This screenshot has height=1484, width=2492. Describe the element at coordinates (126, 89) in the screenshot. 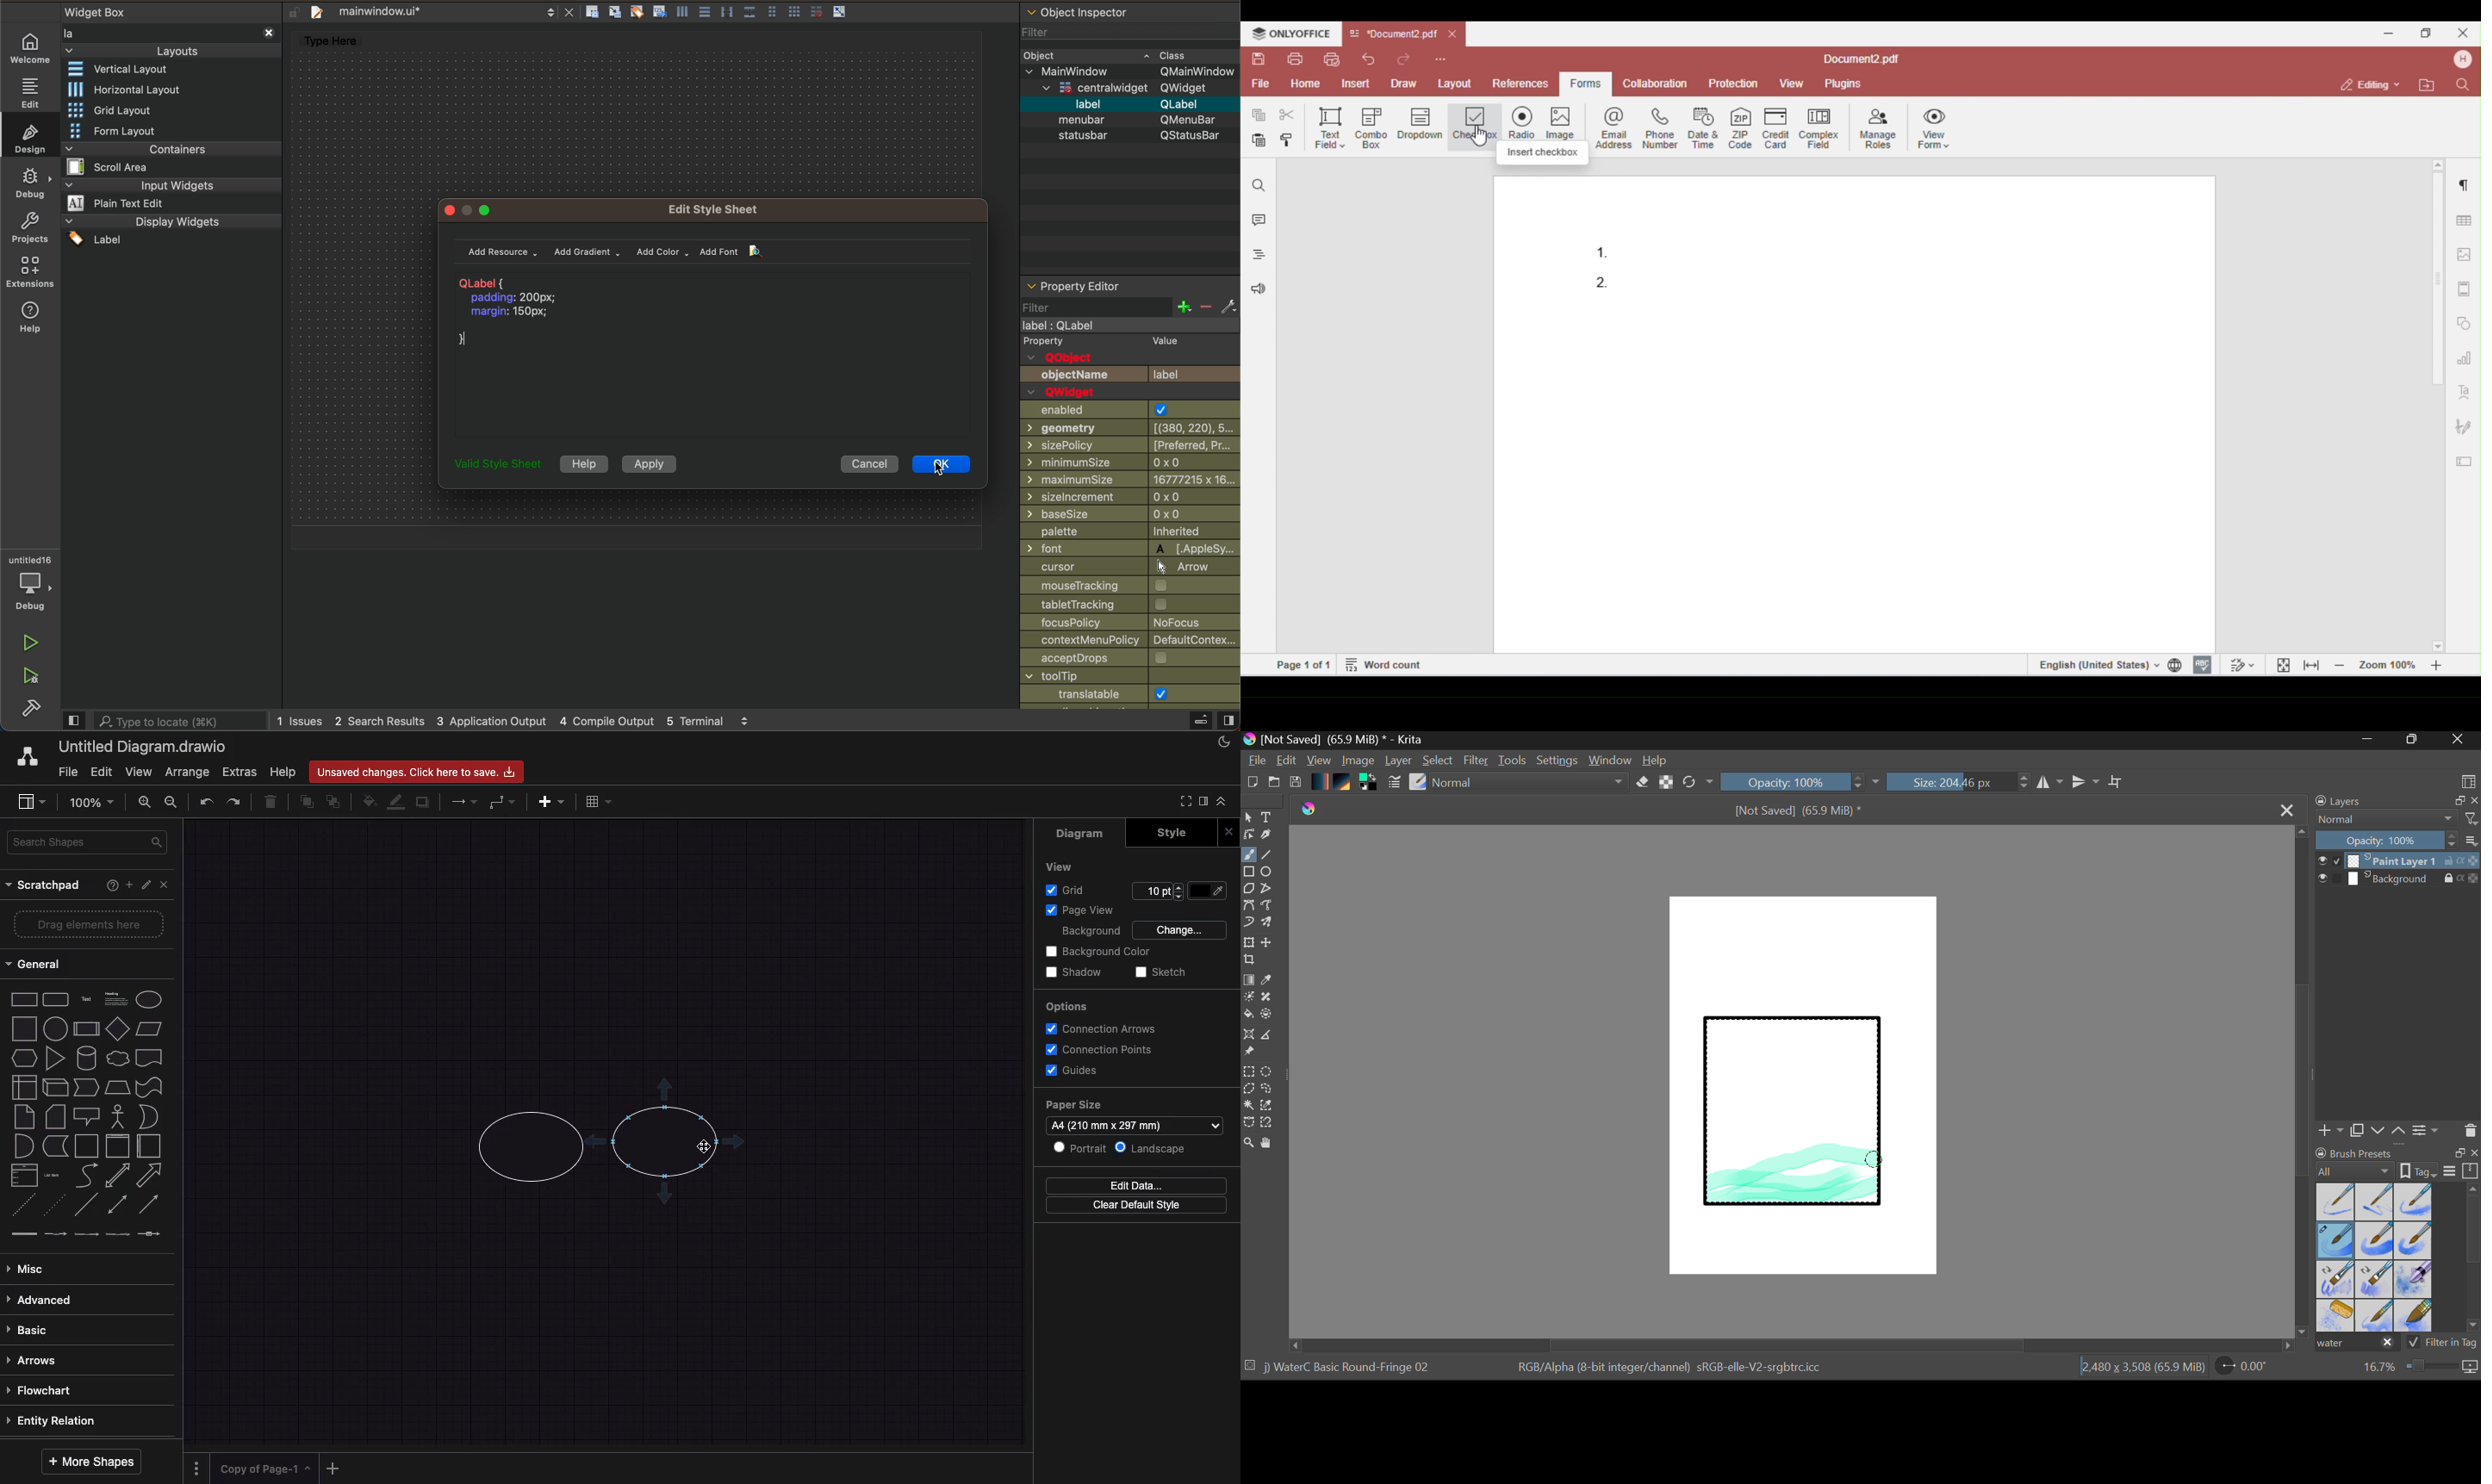

I see `historical layout` at that location.